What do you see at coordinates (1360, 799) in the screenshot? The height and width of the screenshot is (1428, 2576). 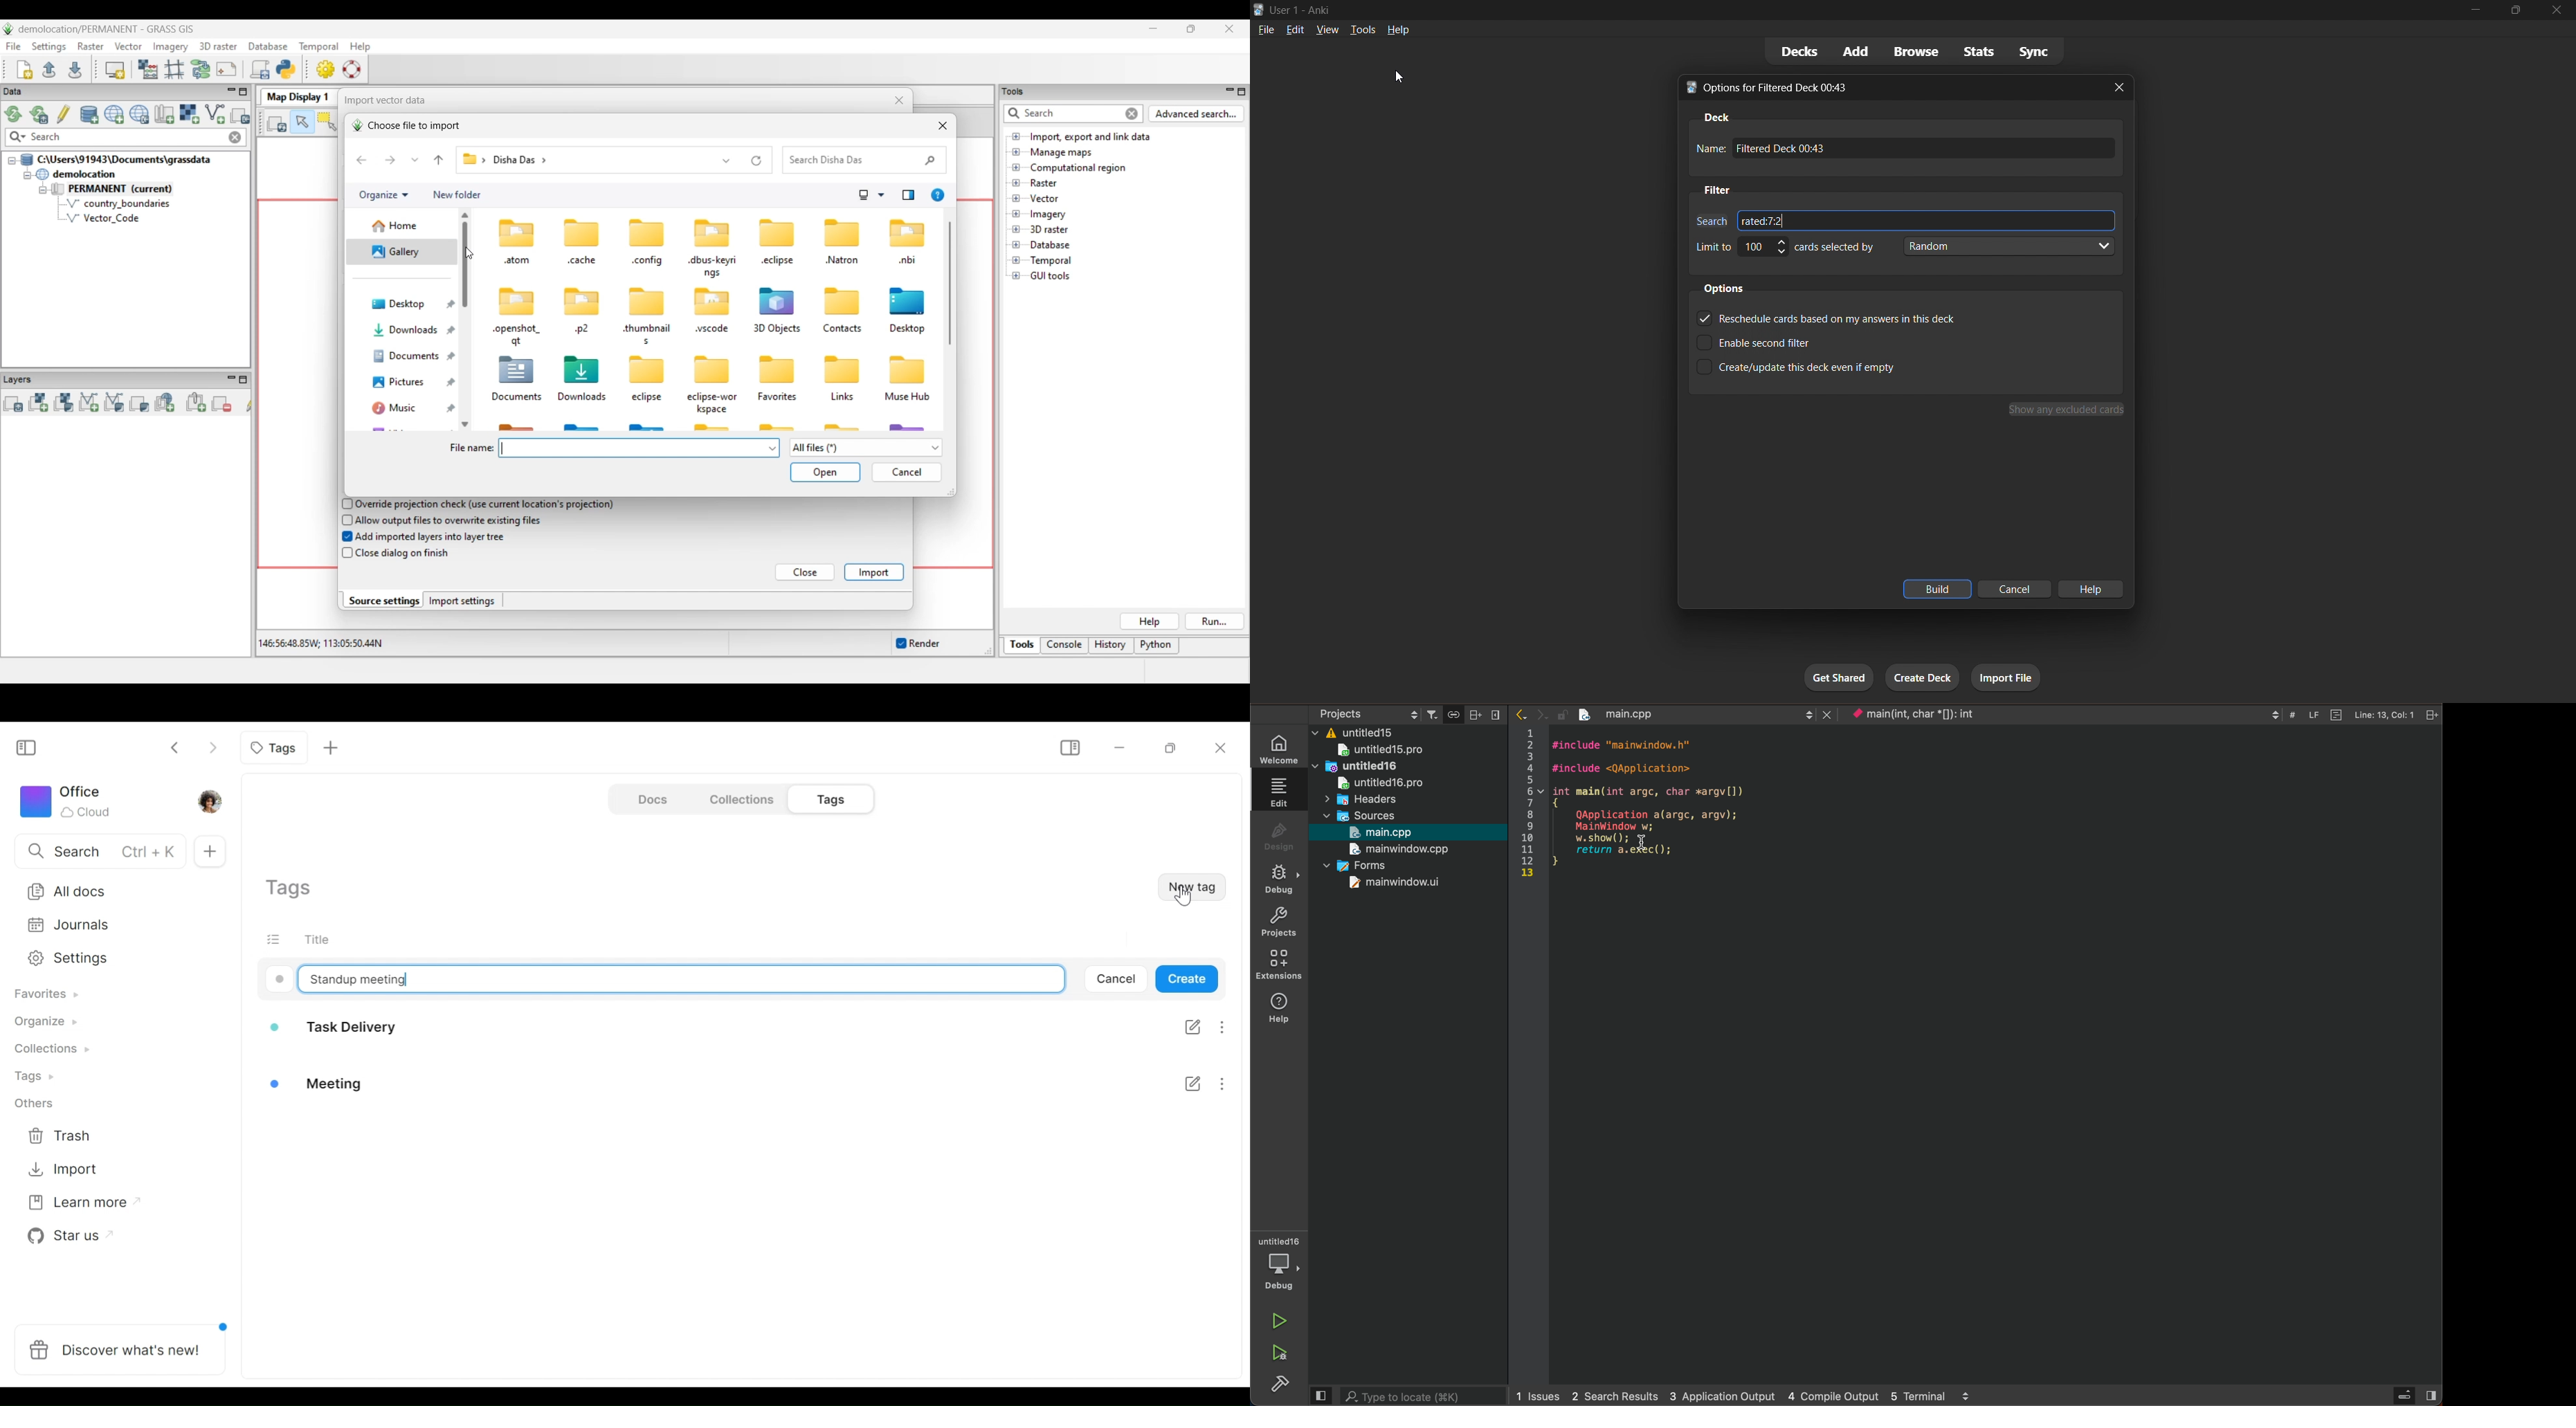 I see `headers` at bounding box center [1360, 799].